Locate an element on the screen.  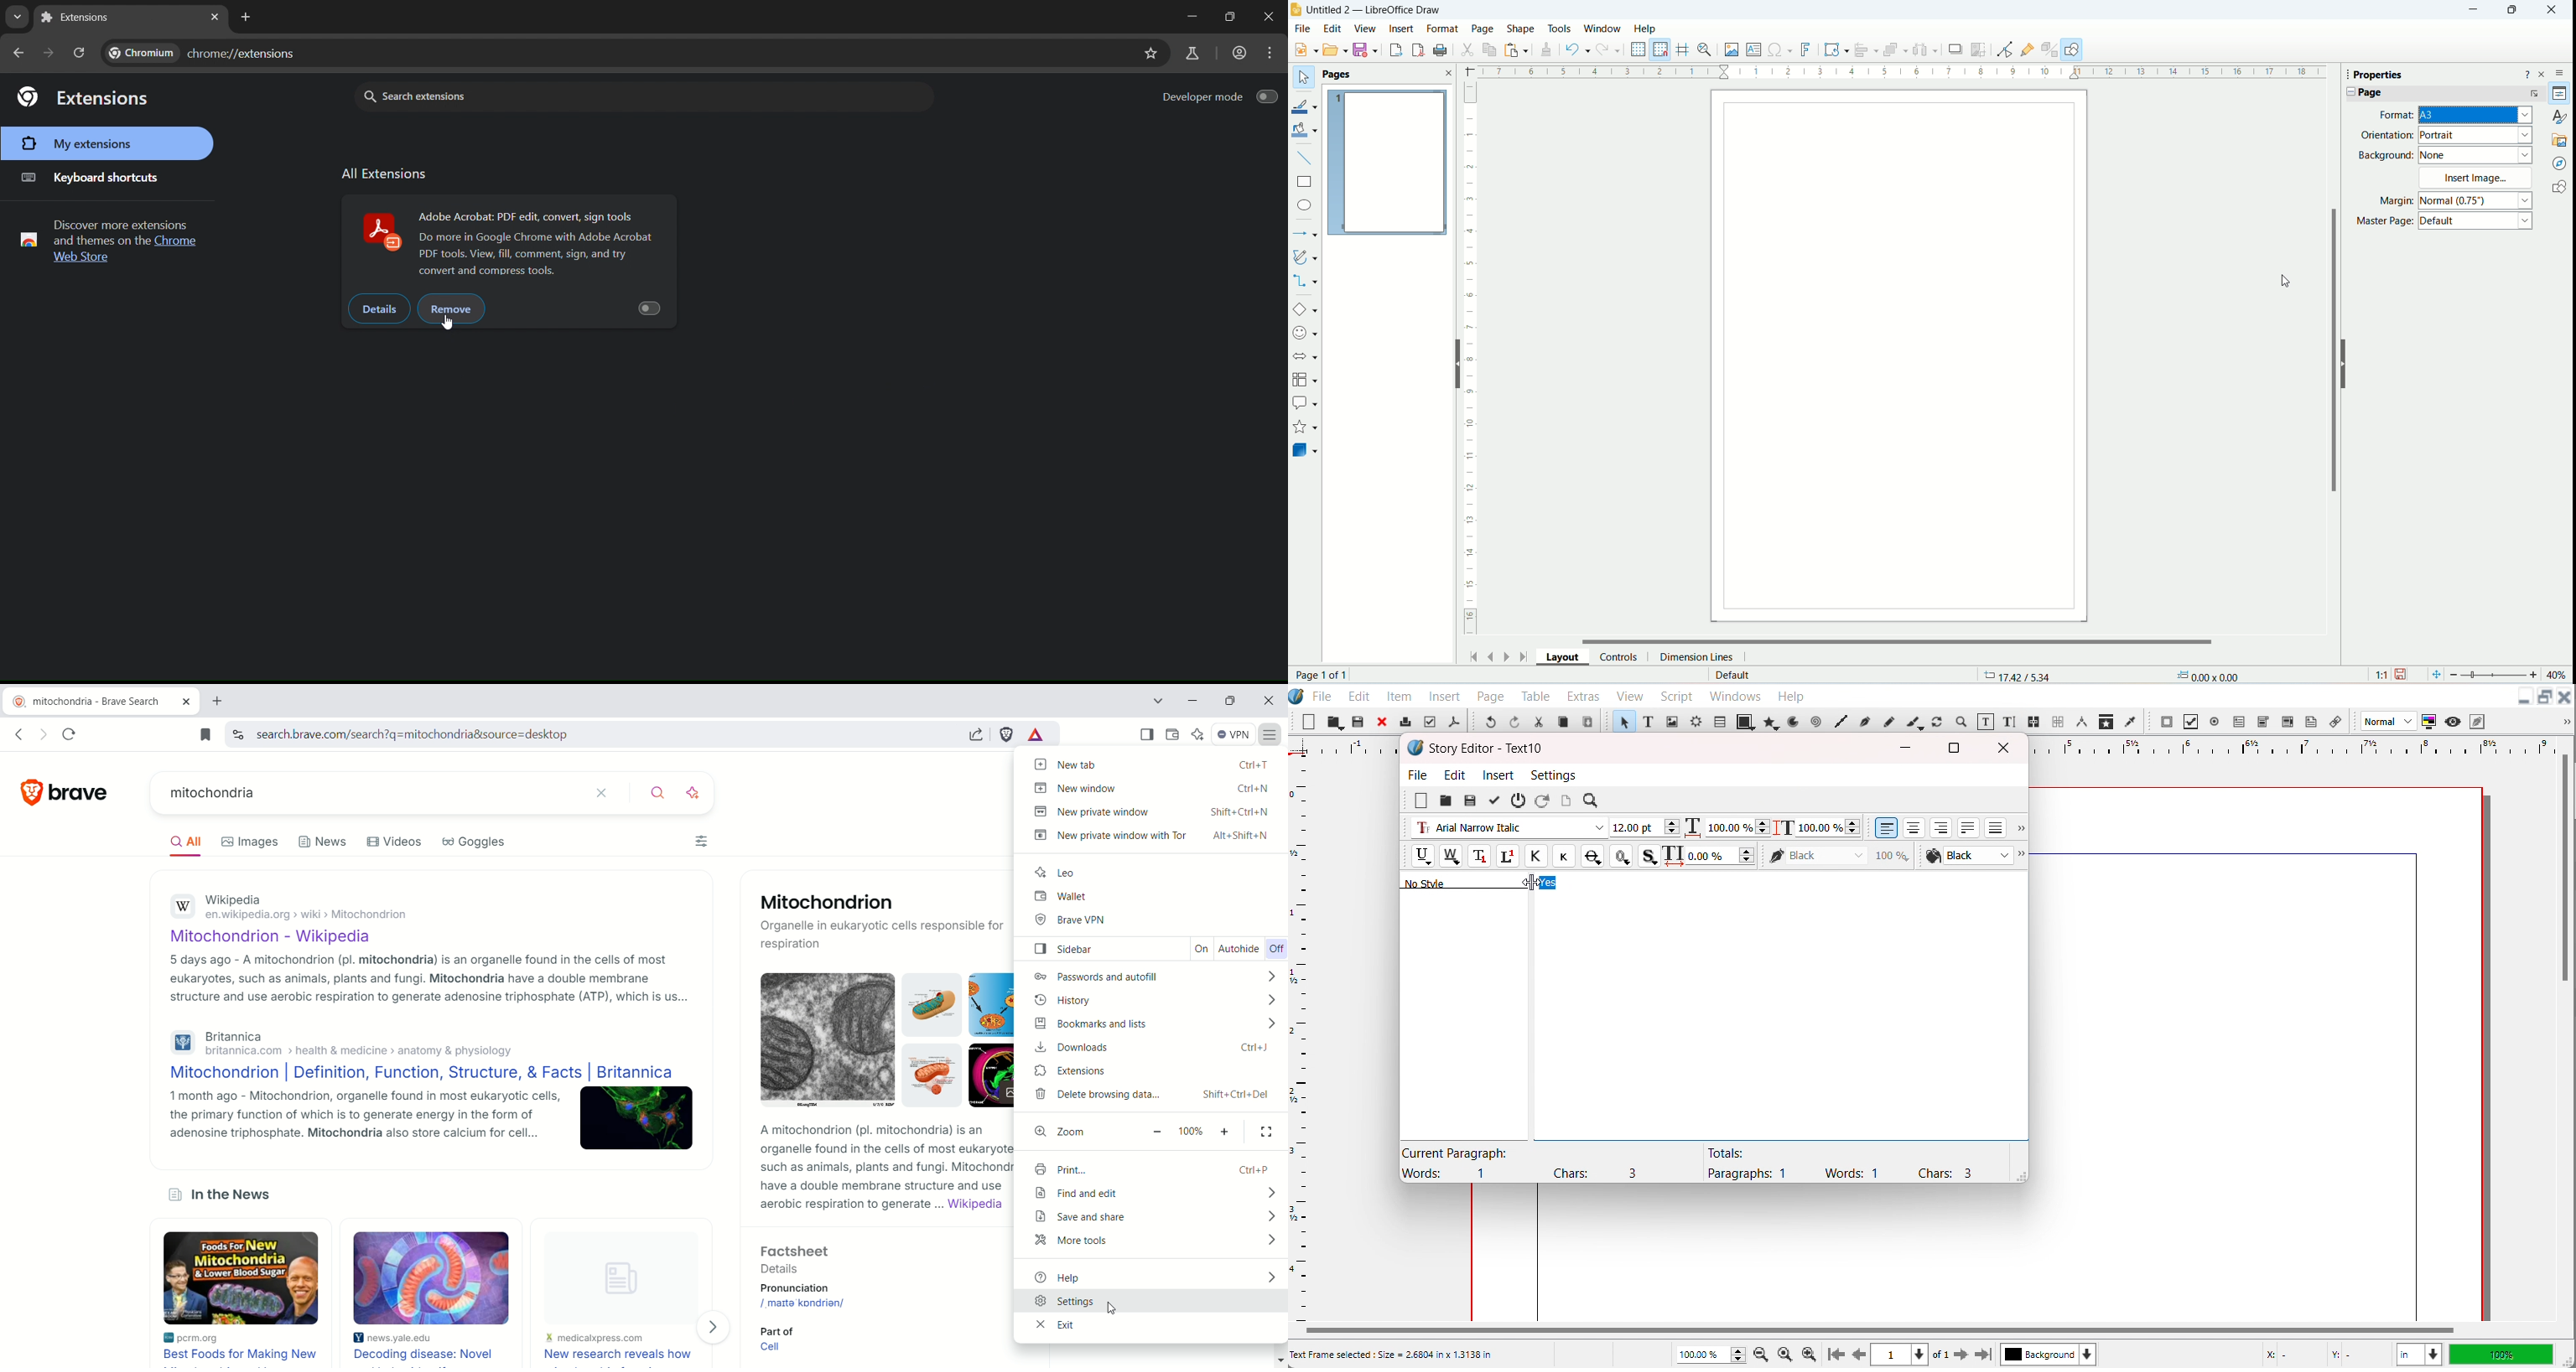
ellipse is located at coordinates (1304, 205).